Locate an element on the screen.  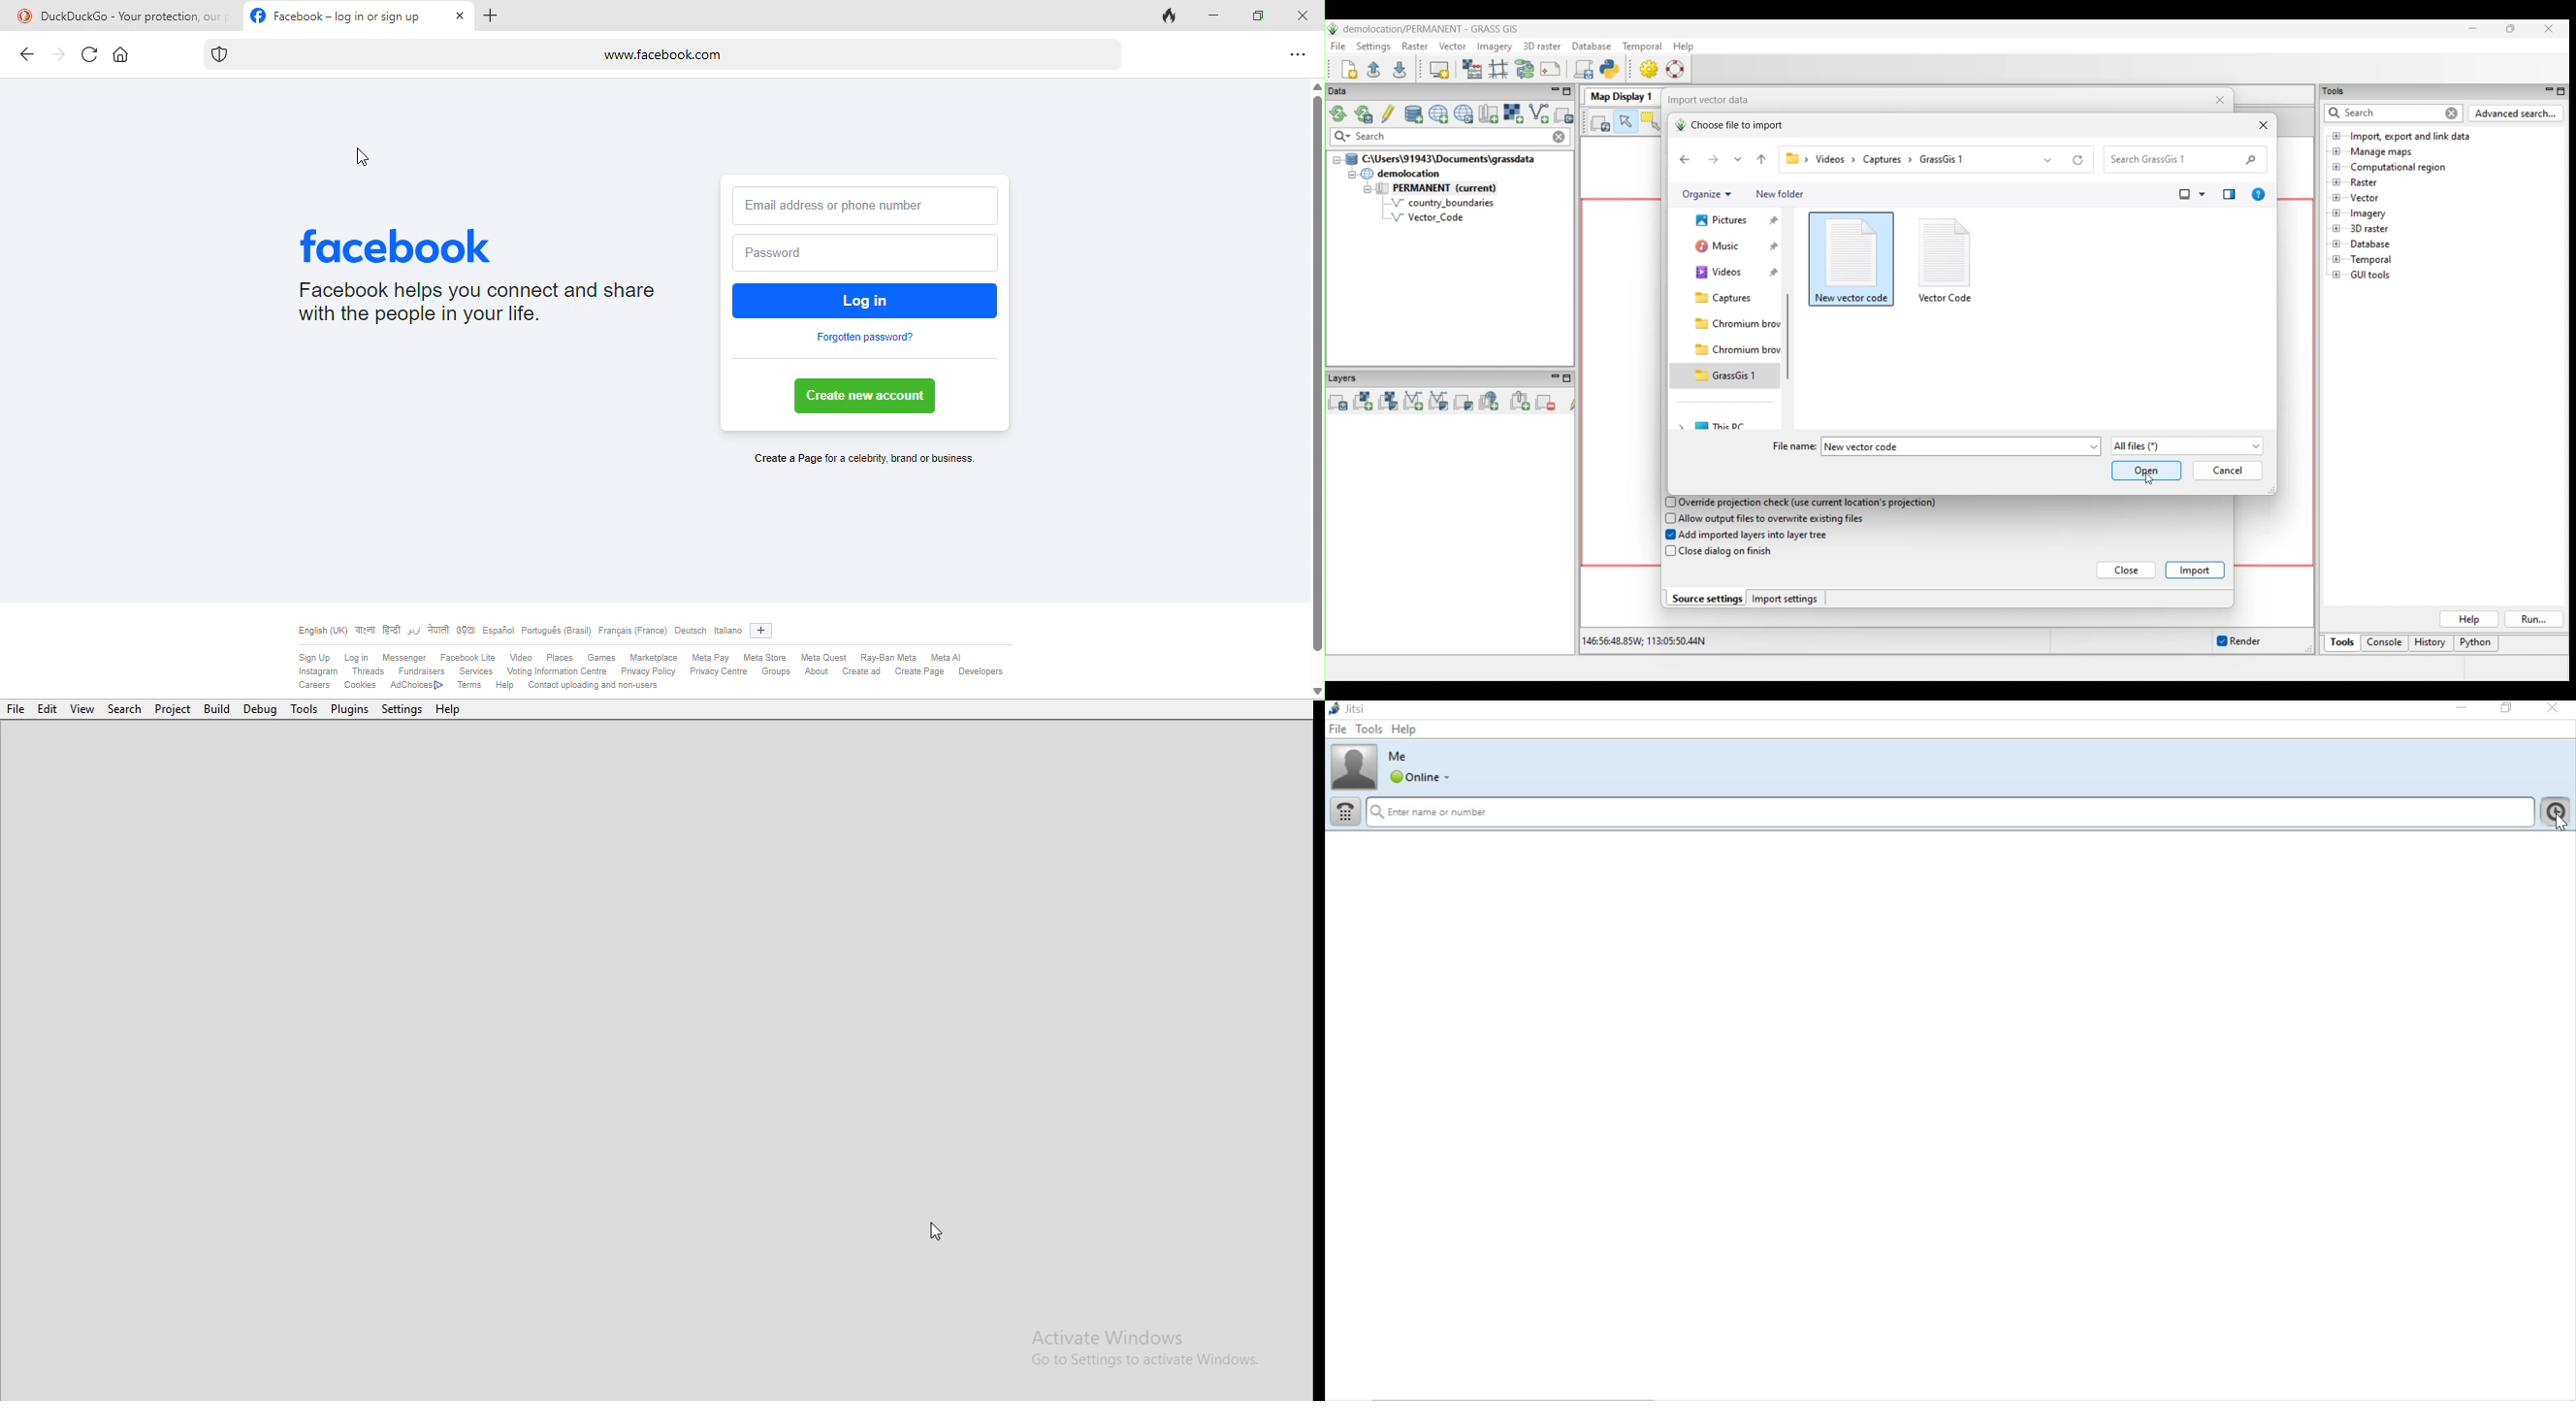
add is located at coordinates (766, 628).